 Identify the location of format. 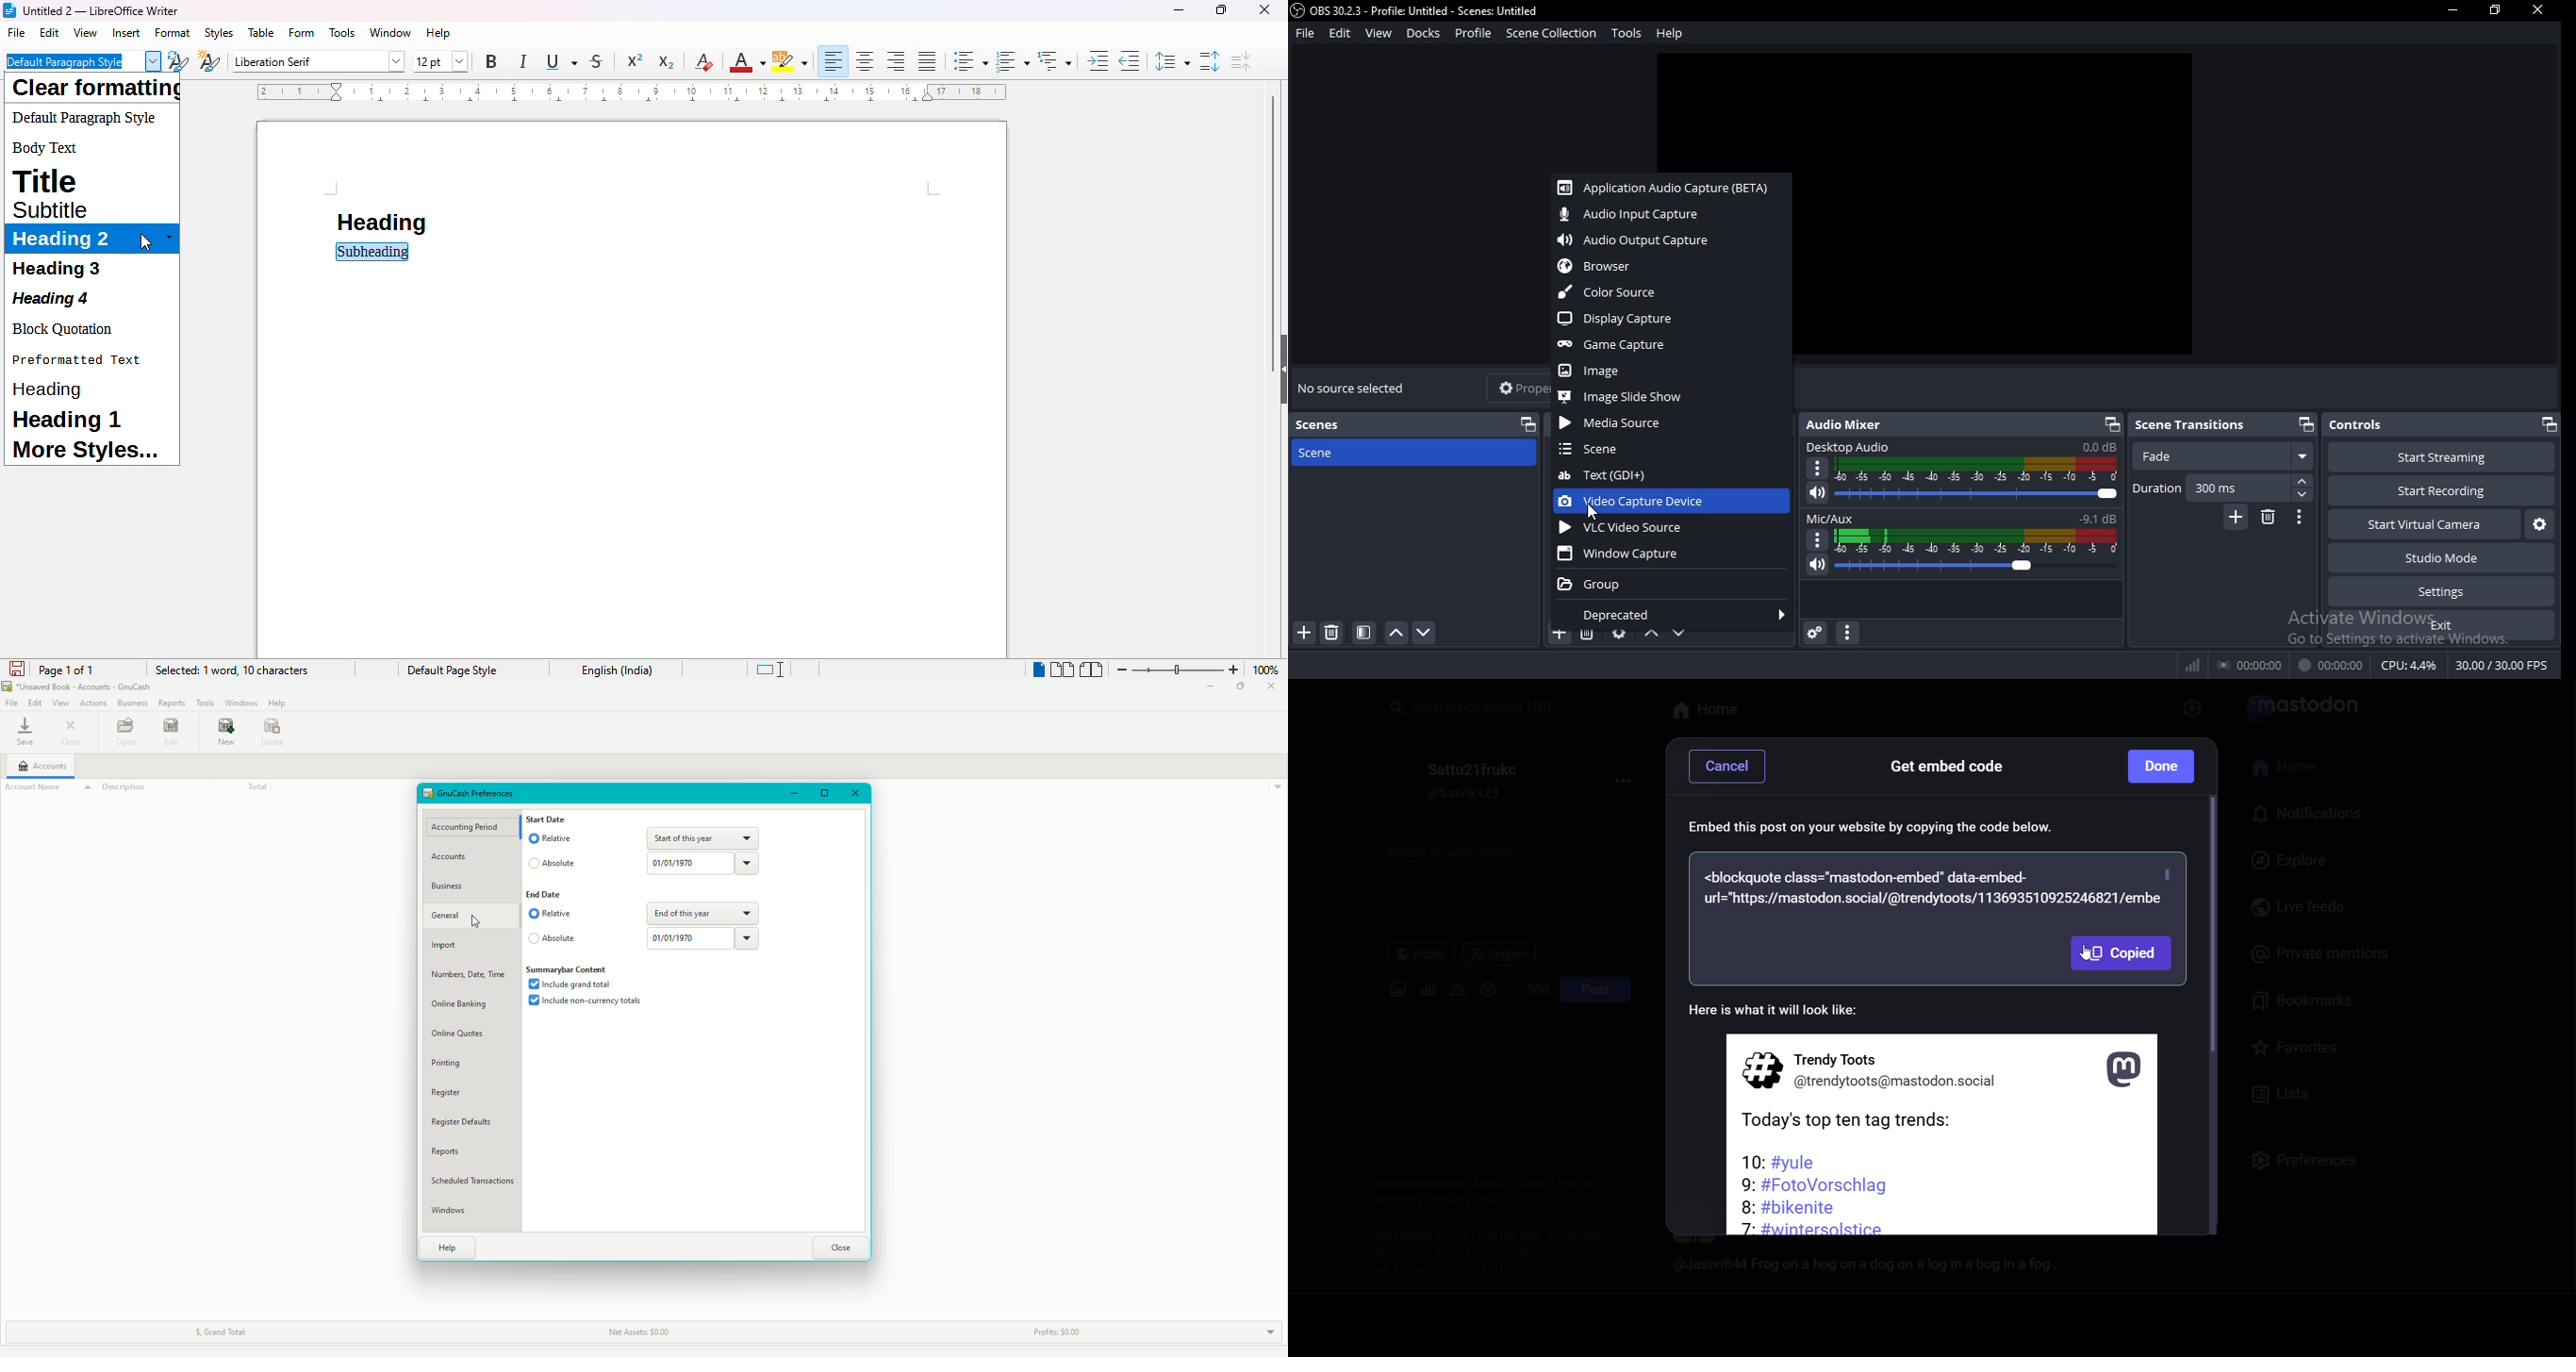
(173, 33).